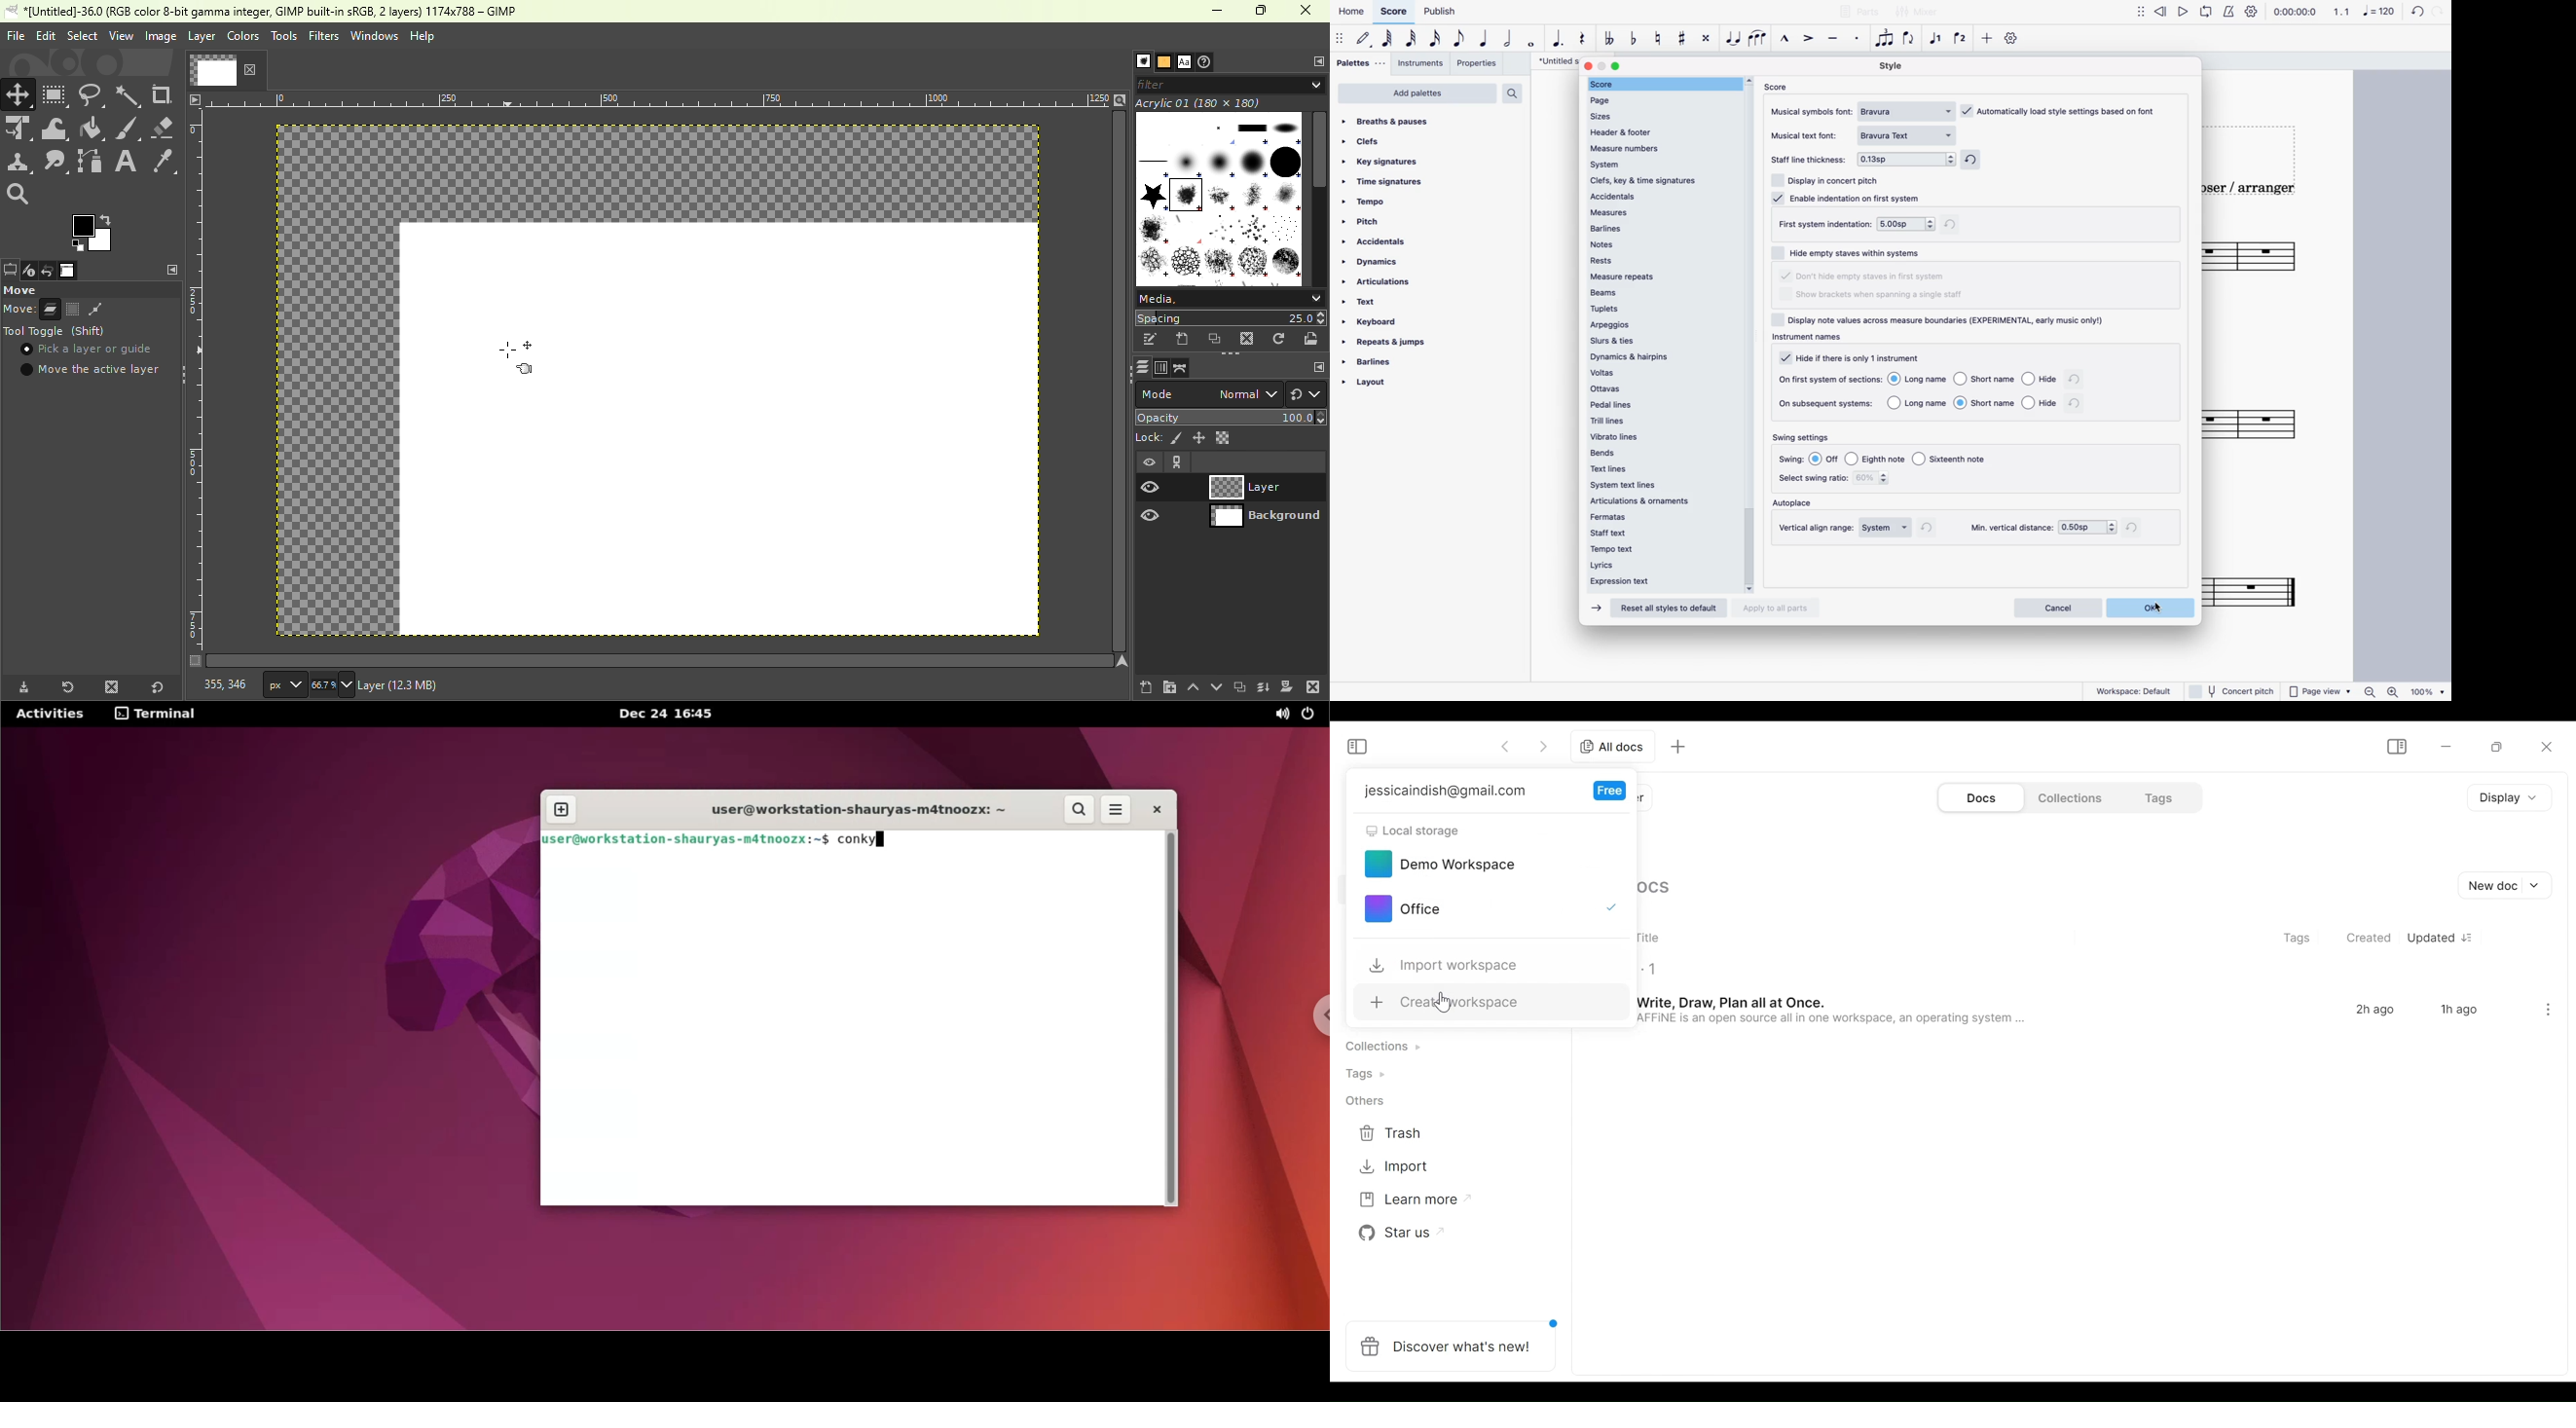 The width and height of the screenshot is (2576, 1428). I want to click on display notes, so click(1944, 320).